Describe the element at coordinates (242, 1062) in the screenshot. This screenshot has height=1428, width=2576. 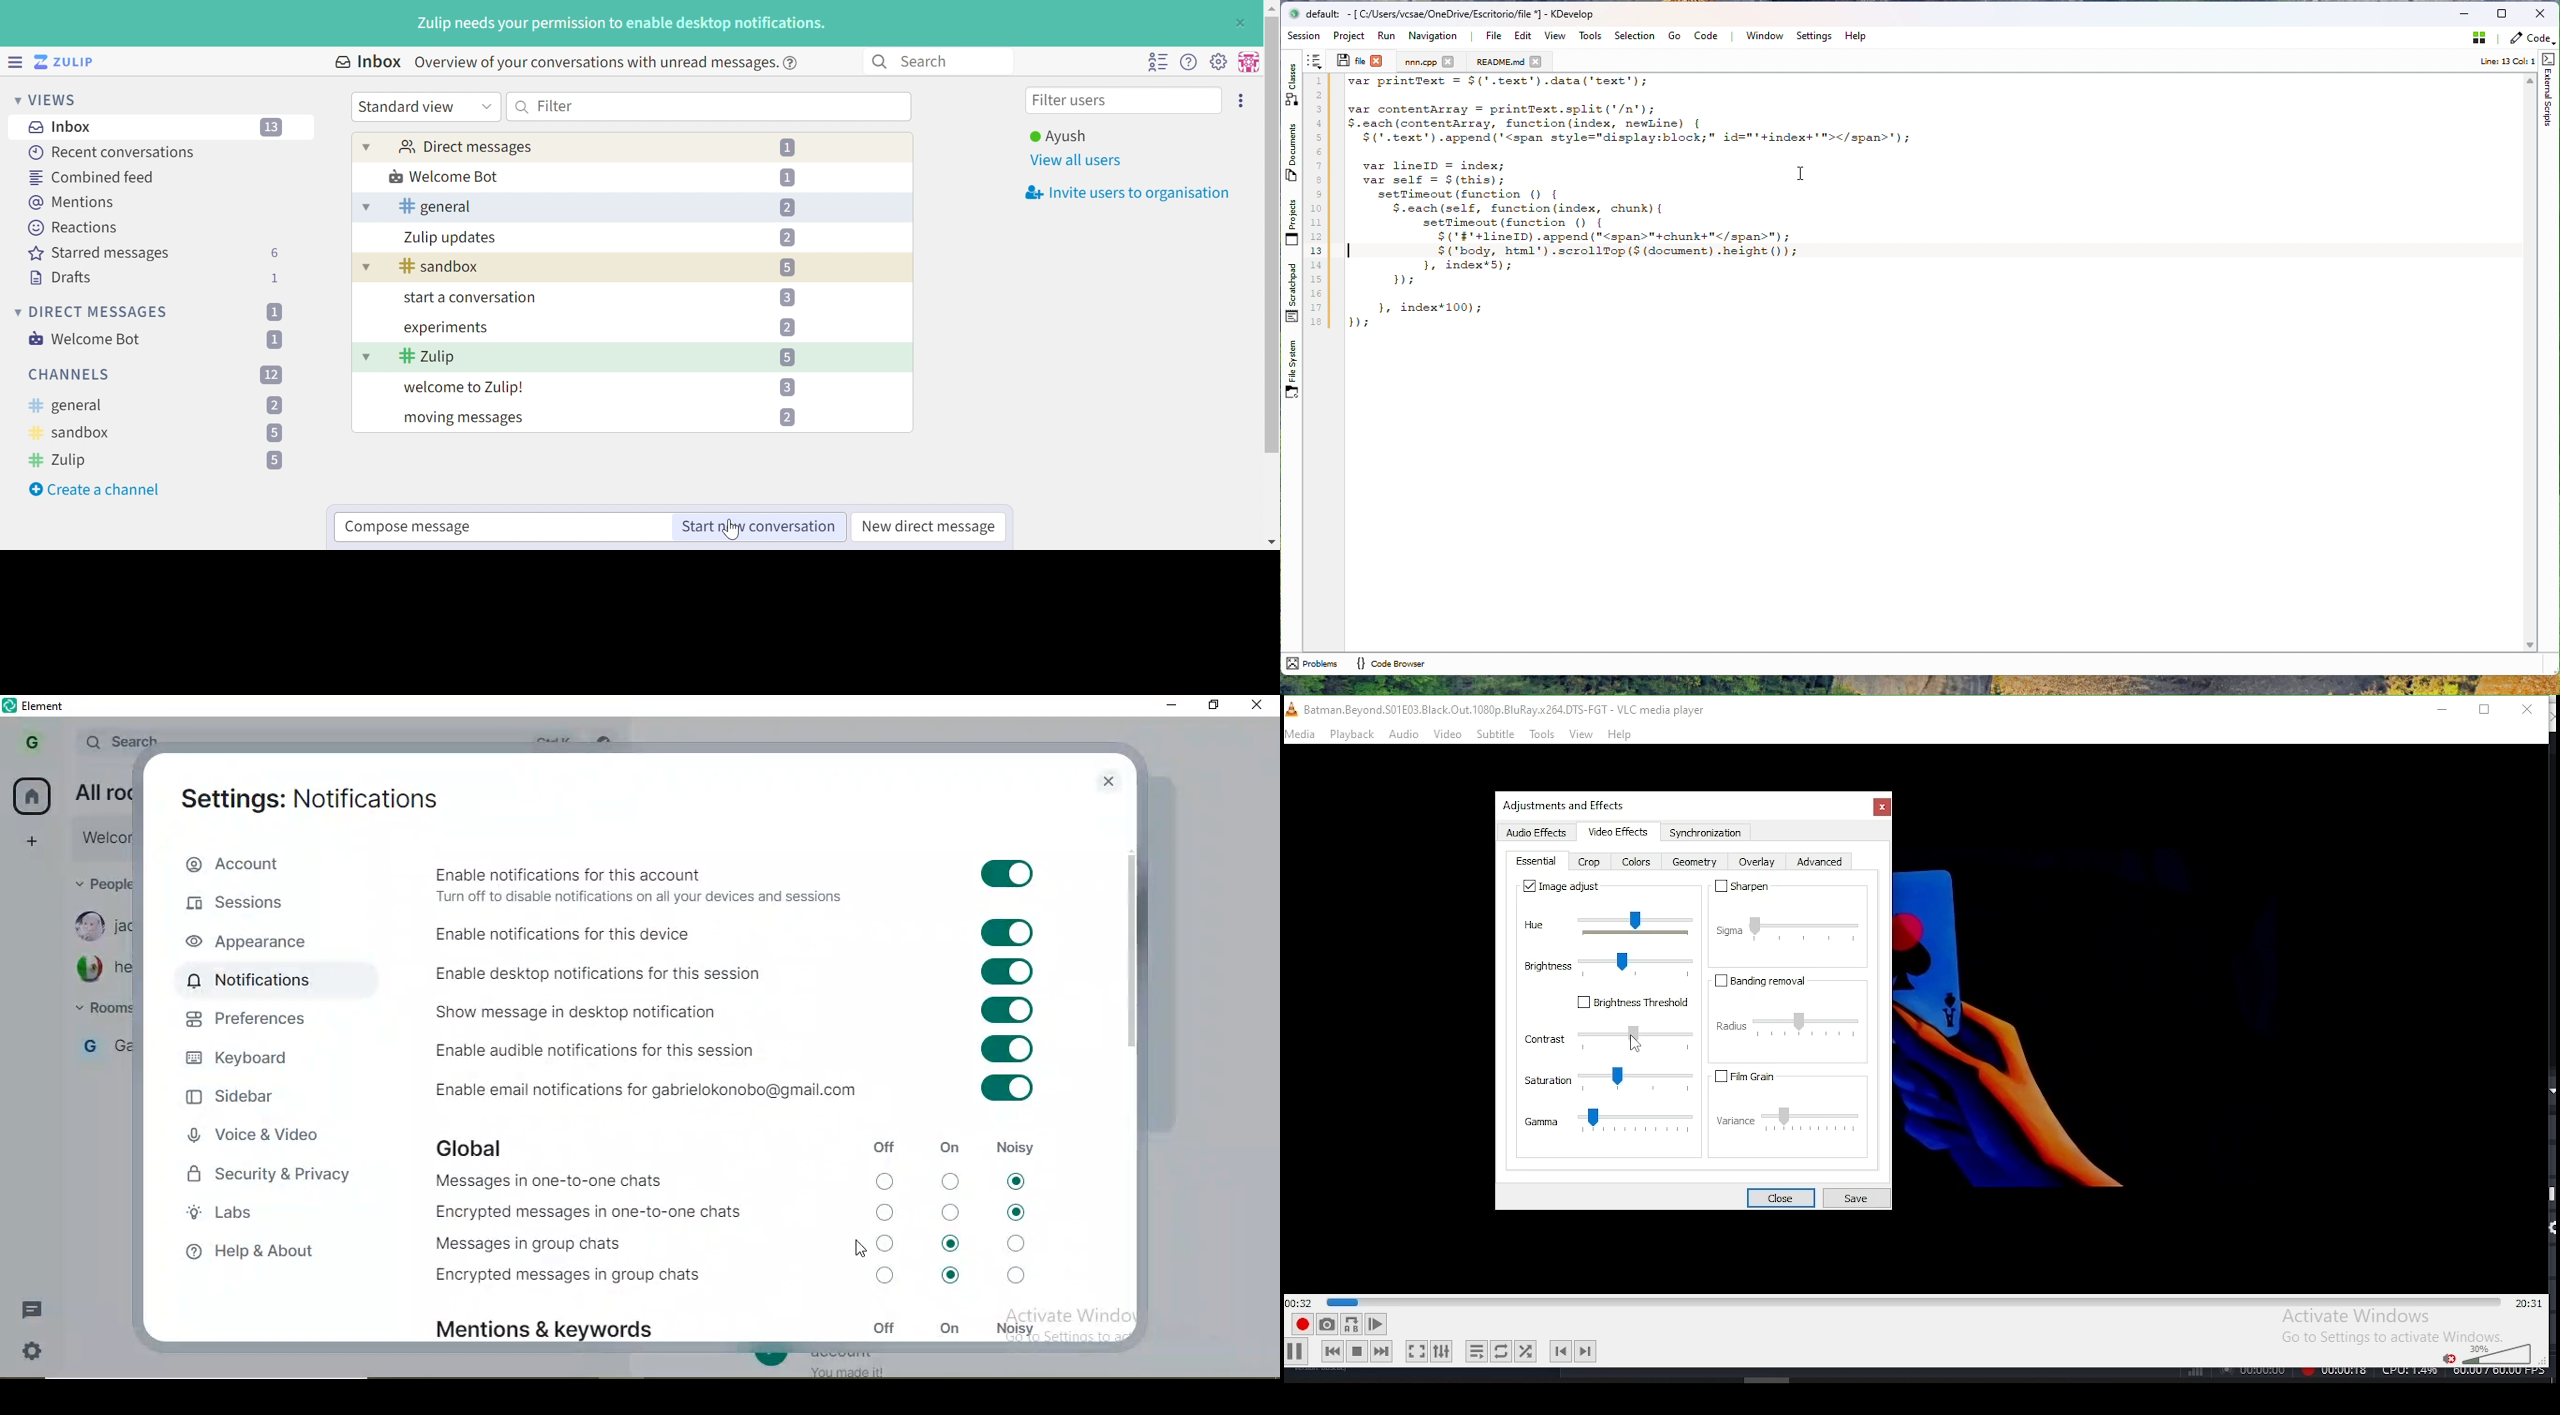
I see `keyboard` at that location.